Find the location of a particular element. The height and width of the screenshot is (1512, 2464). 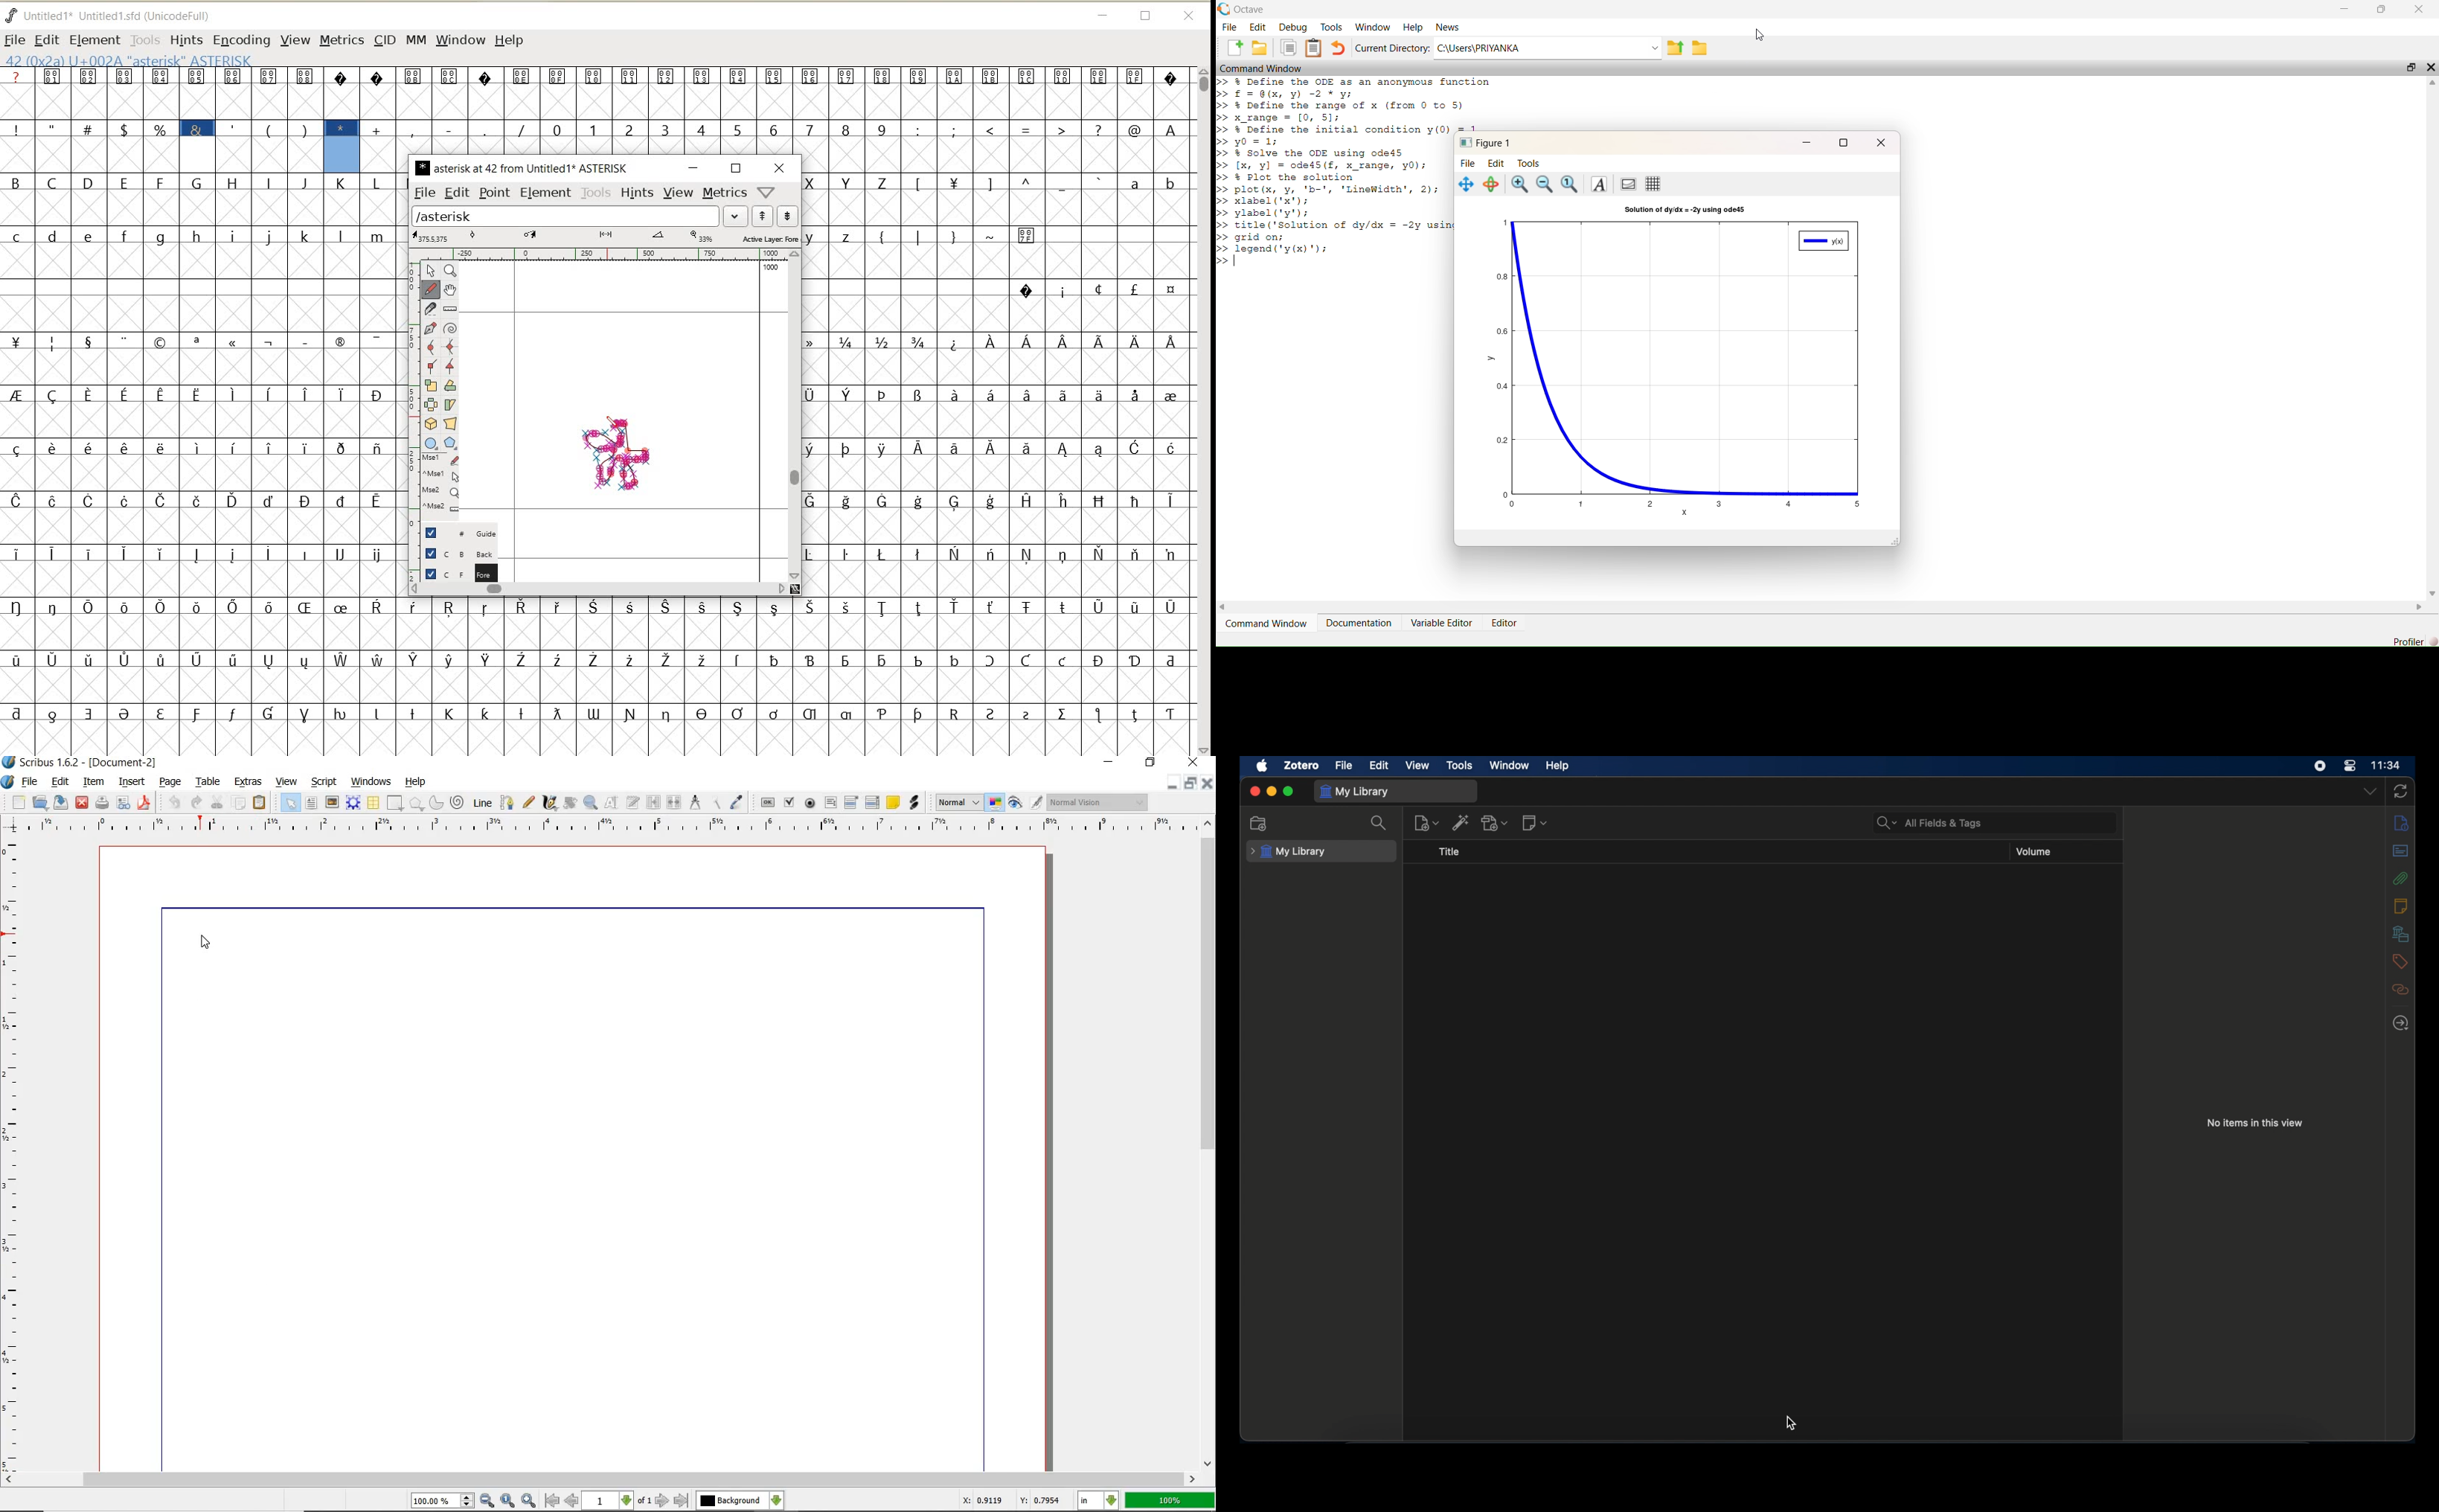

ELEMENT is located at coordinates (547, 193).